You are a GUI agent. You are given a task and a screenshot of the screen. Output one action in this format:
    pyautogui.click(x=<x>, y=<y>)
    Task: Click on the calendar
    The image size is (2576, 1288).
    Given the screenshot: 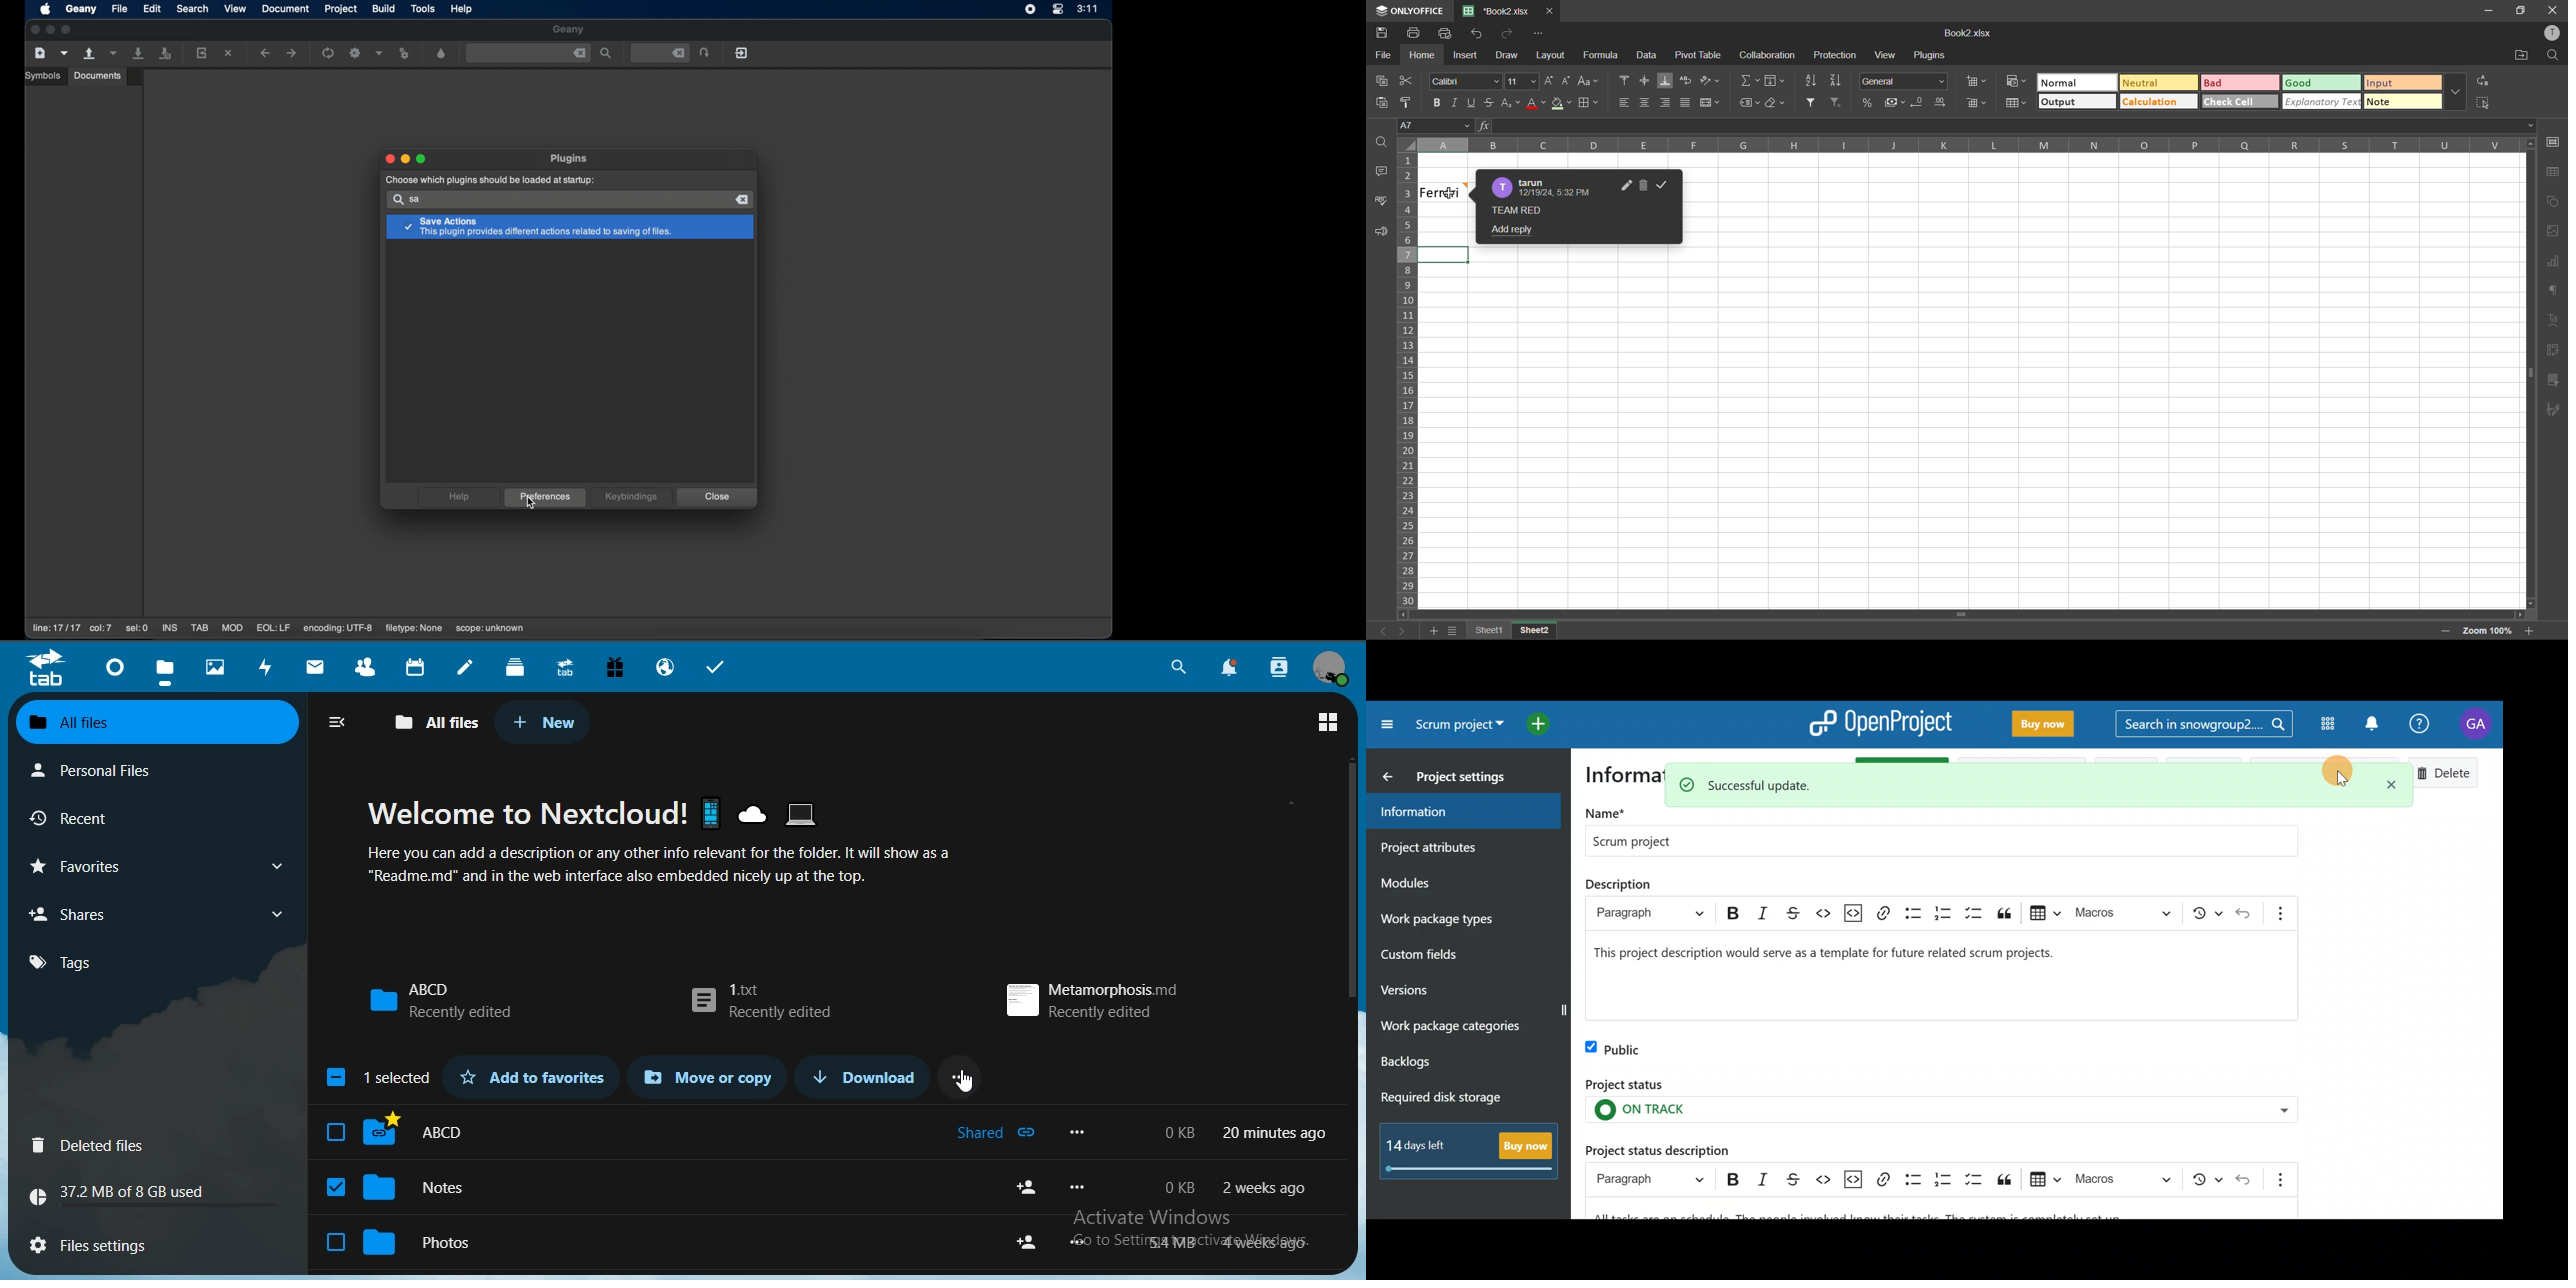 What is the action you would take?
    pyautogui.click(x=417, y=666)
    